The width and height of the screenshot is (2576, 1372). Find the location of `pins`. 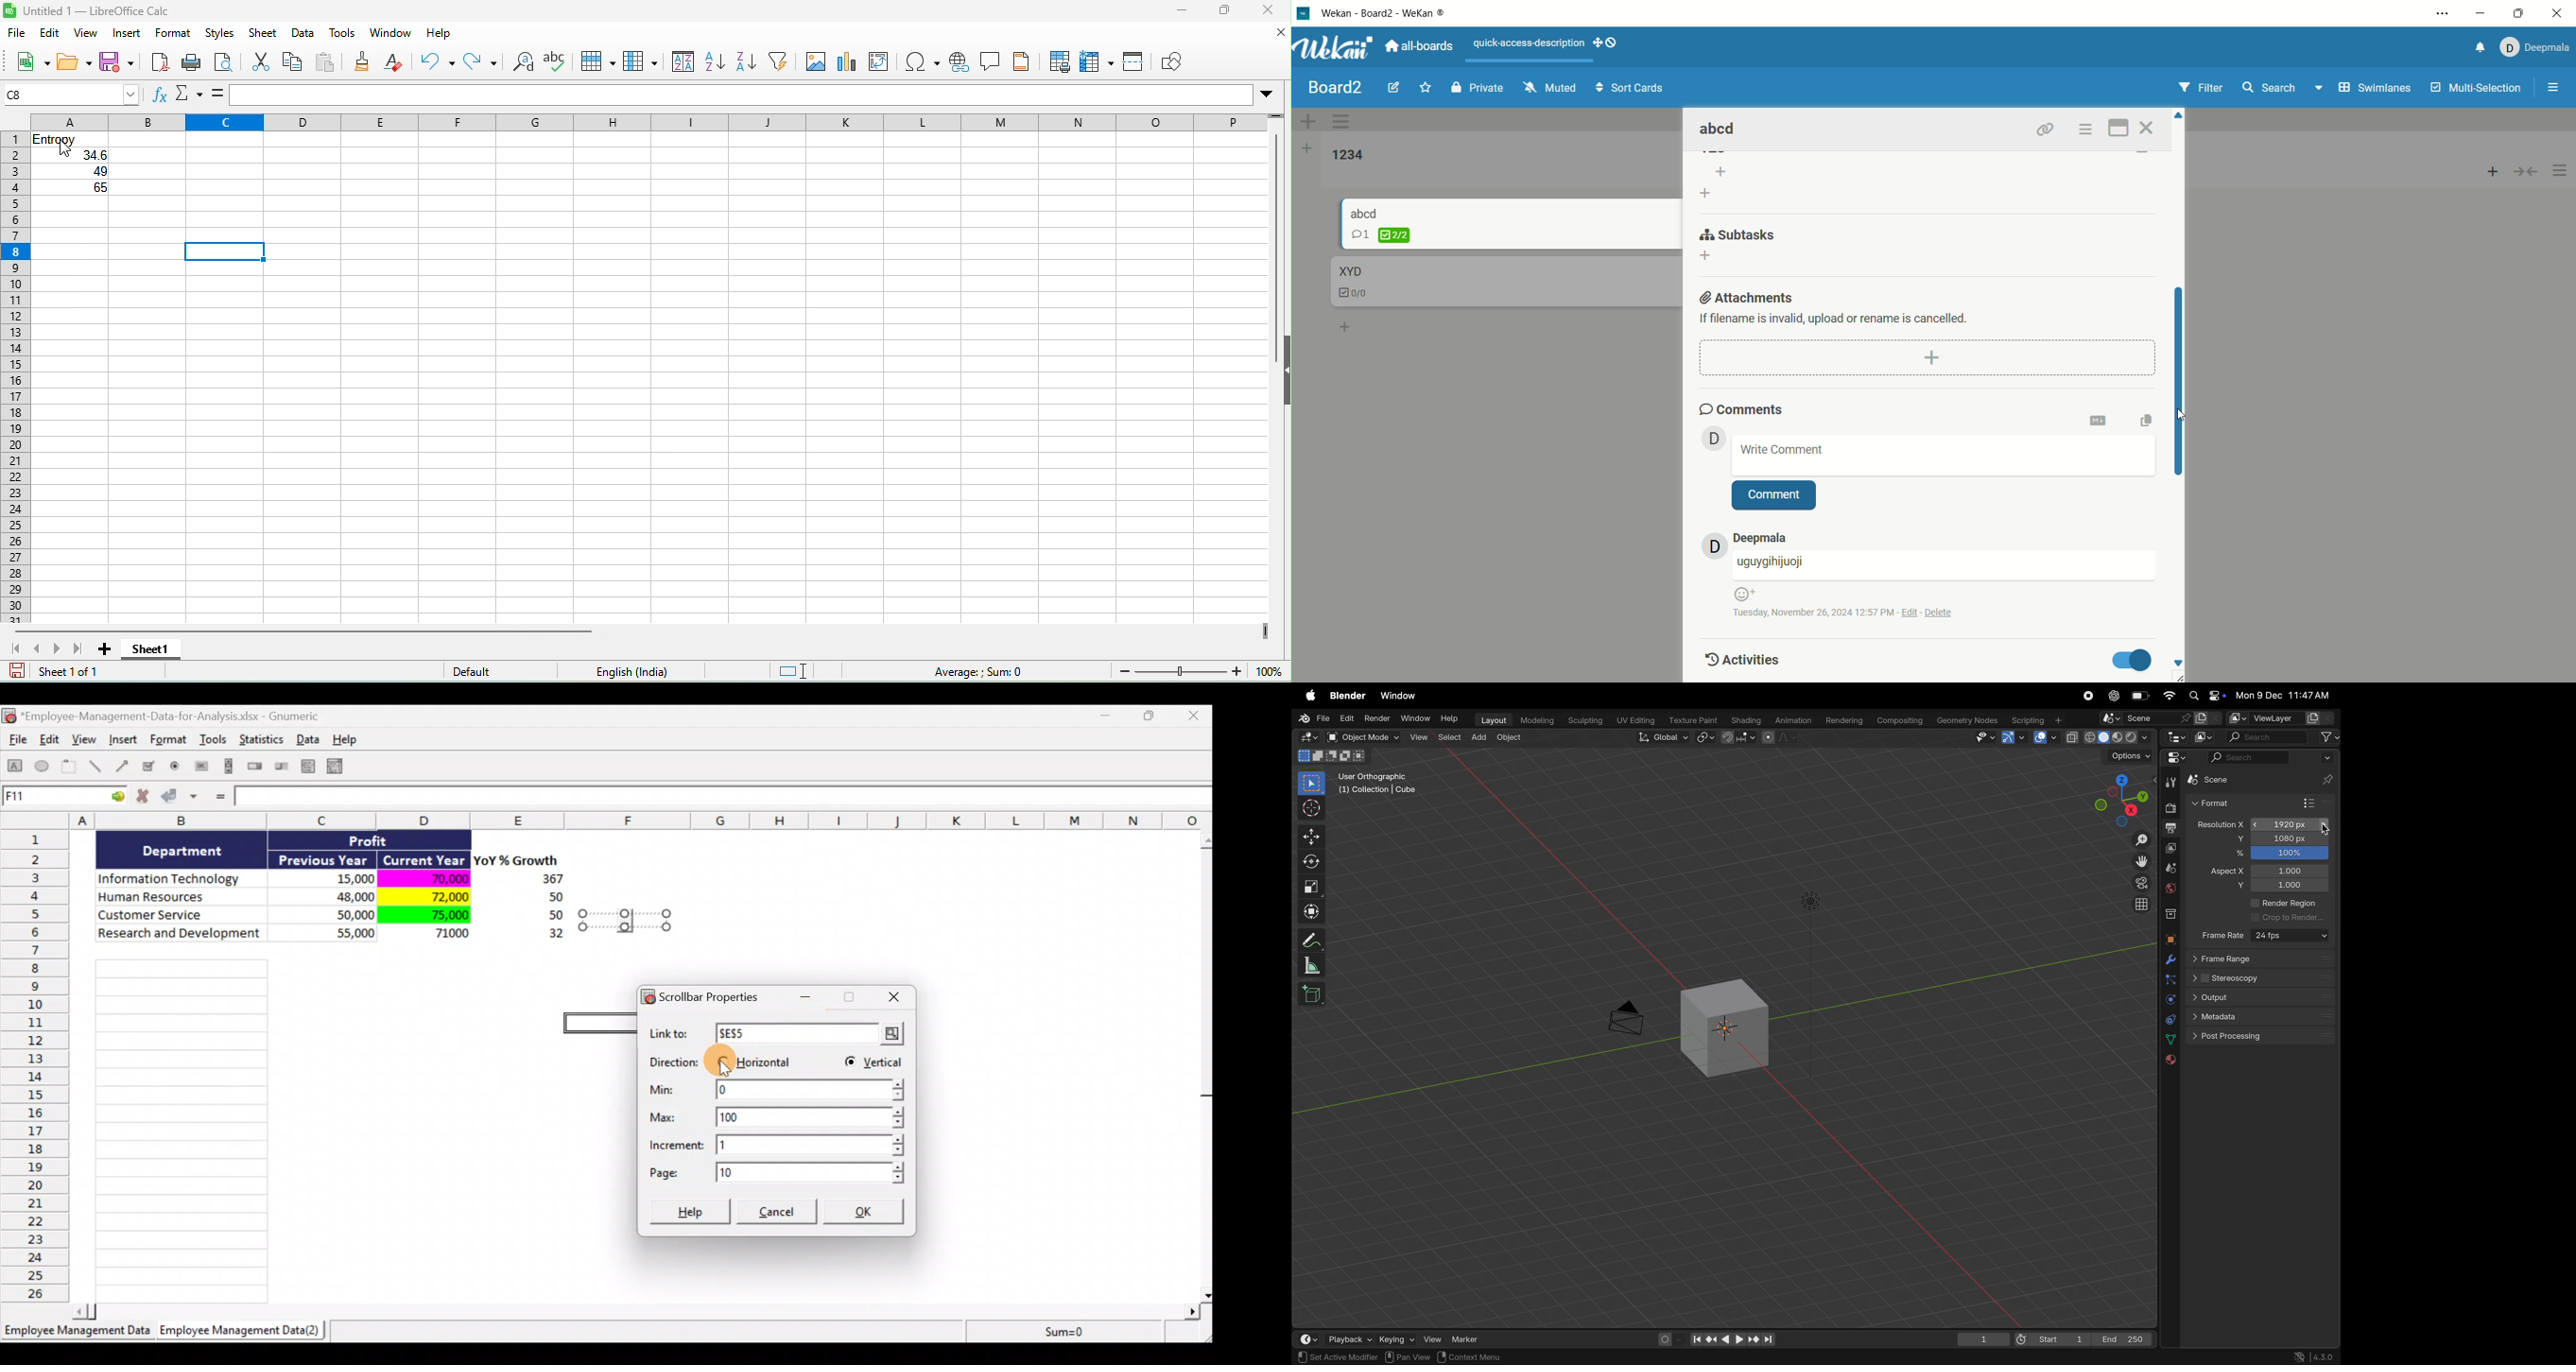

pins is located at coordinates (2327, 772).